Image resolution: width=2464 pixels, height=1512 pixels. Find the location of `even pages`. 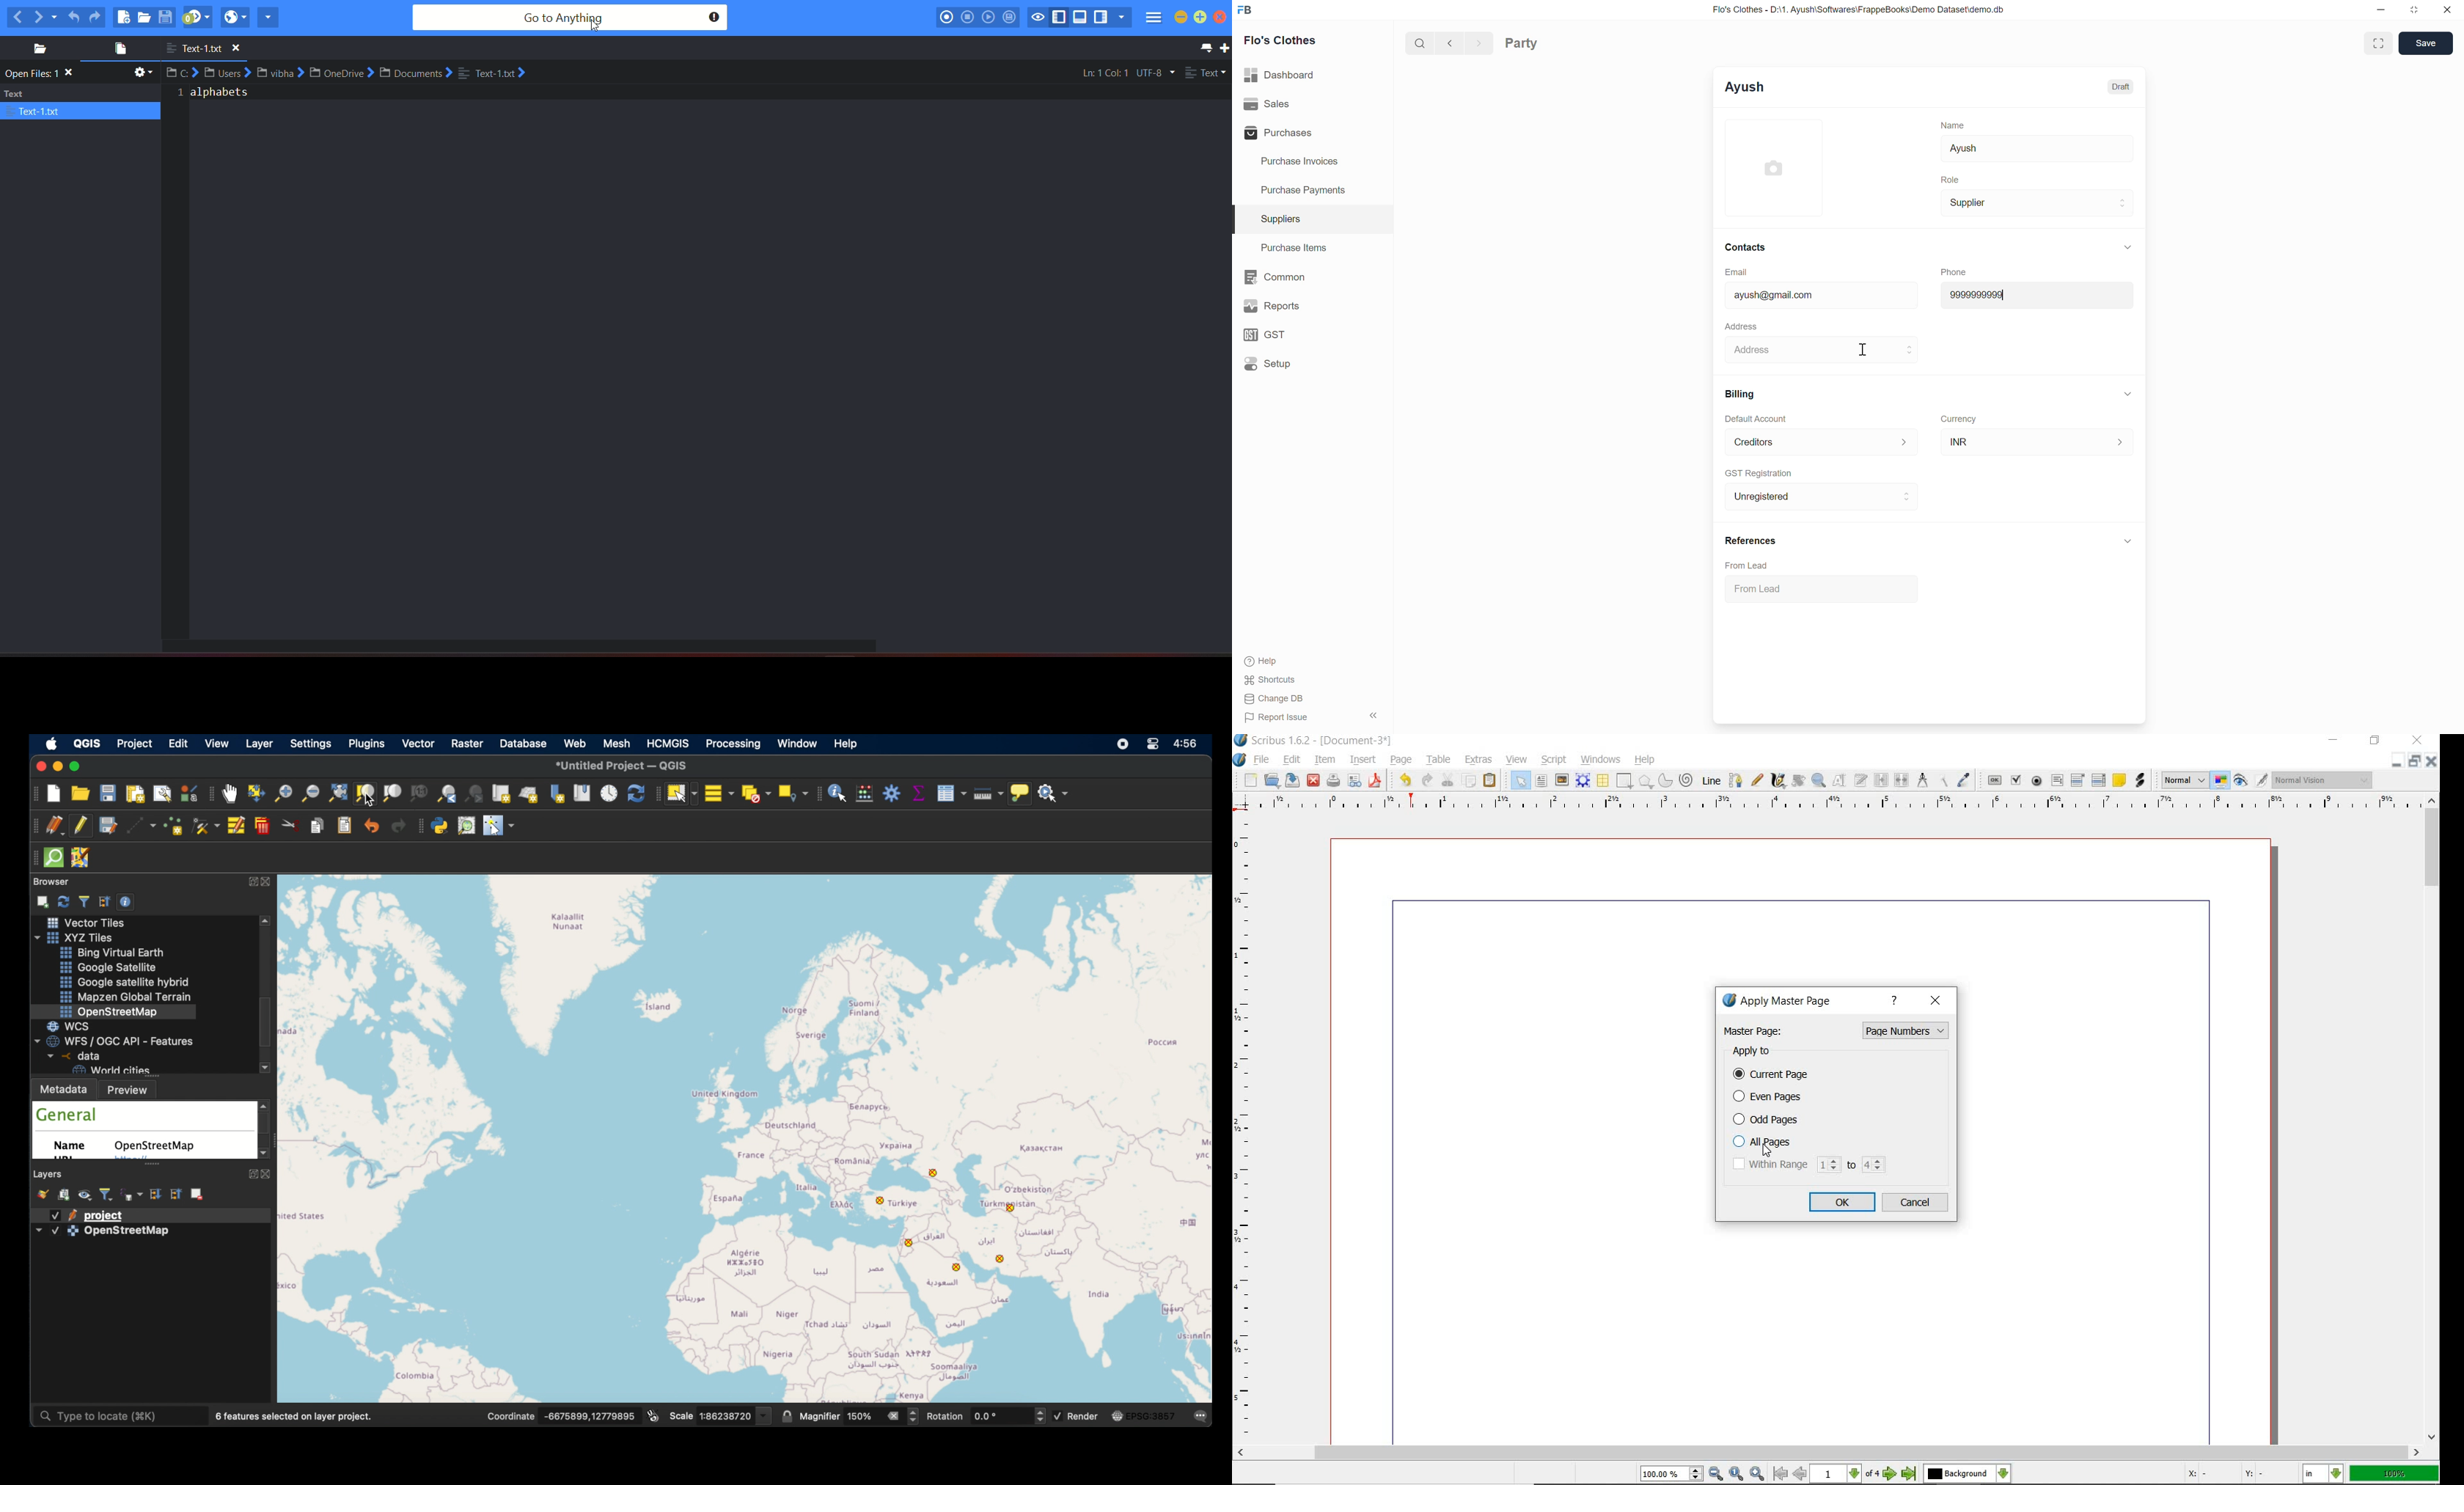

even pages is located at coordinates (1771, 1098).